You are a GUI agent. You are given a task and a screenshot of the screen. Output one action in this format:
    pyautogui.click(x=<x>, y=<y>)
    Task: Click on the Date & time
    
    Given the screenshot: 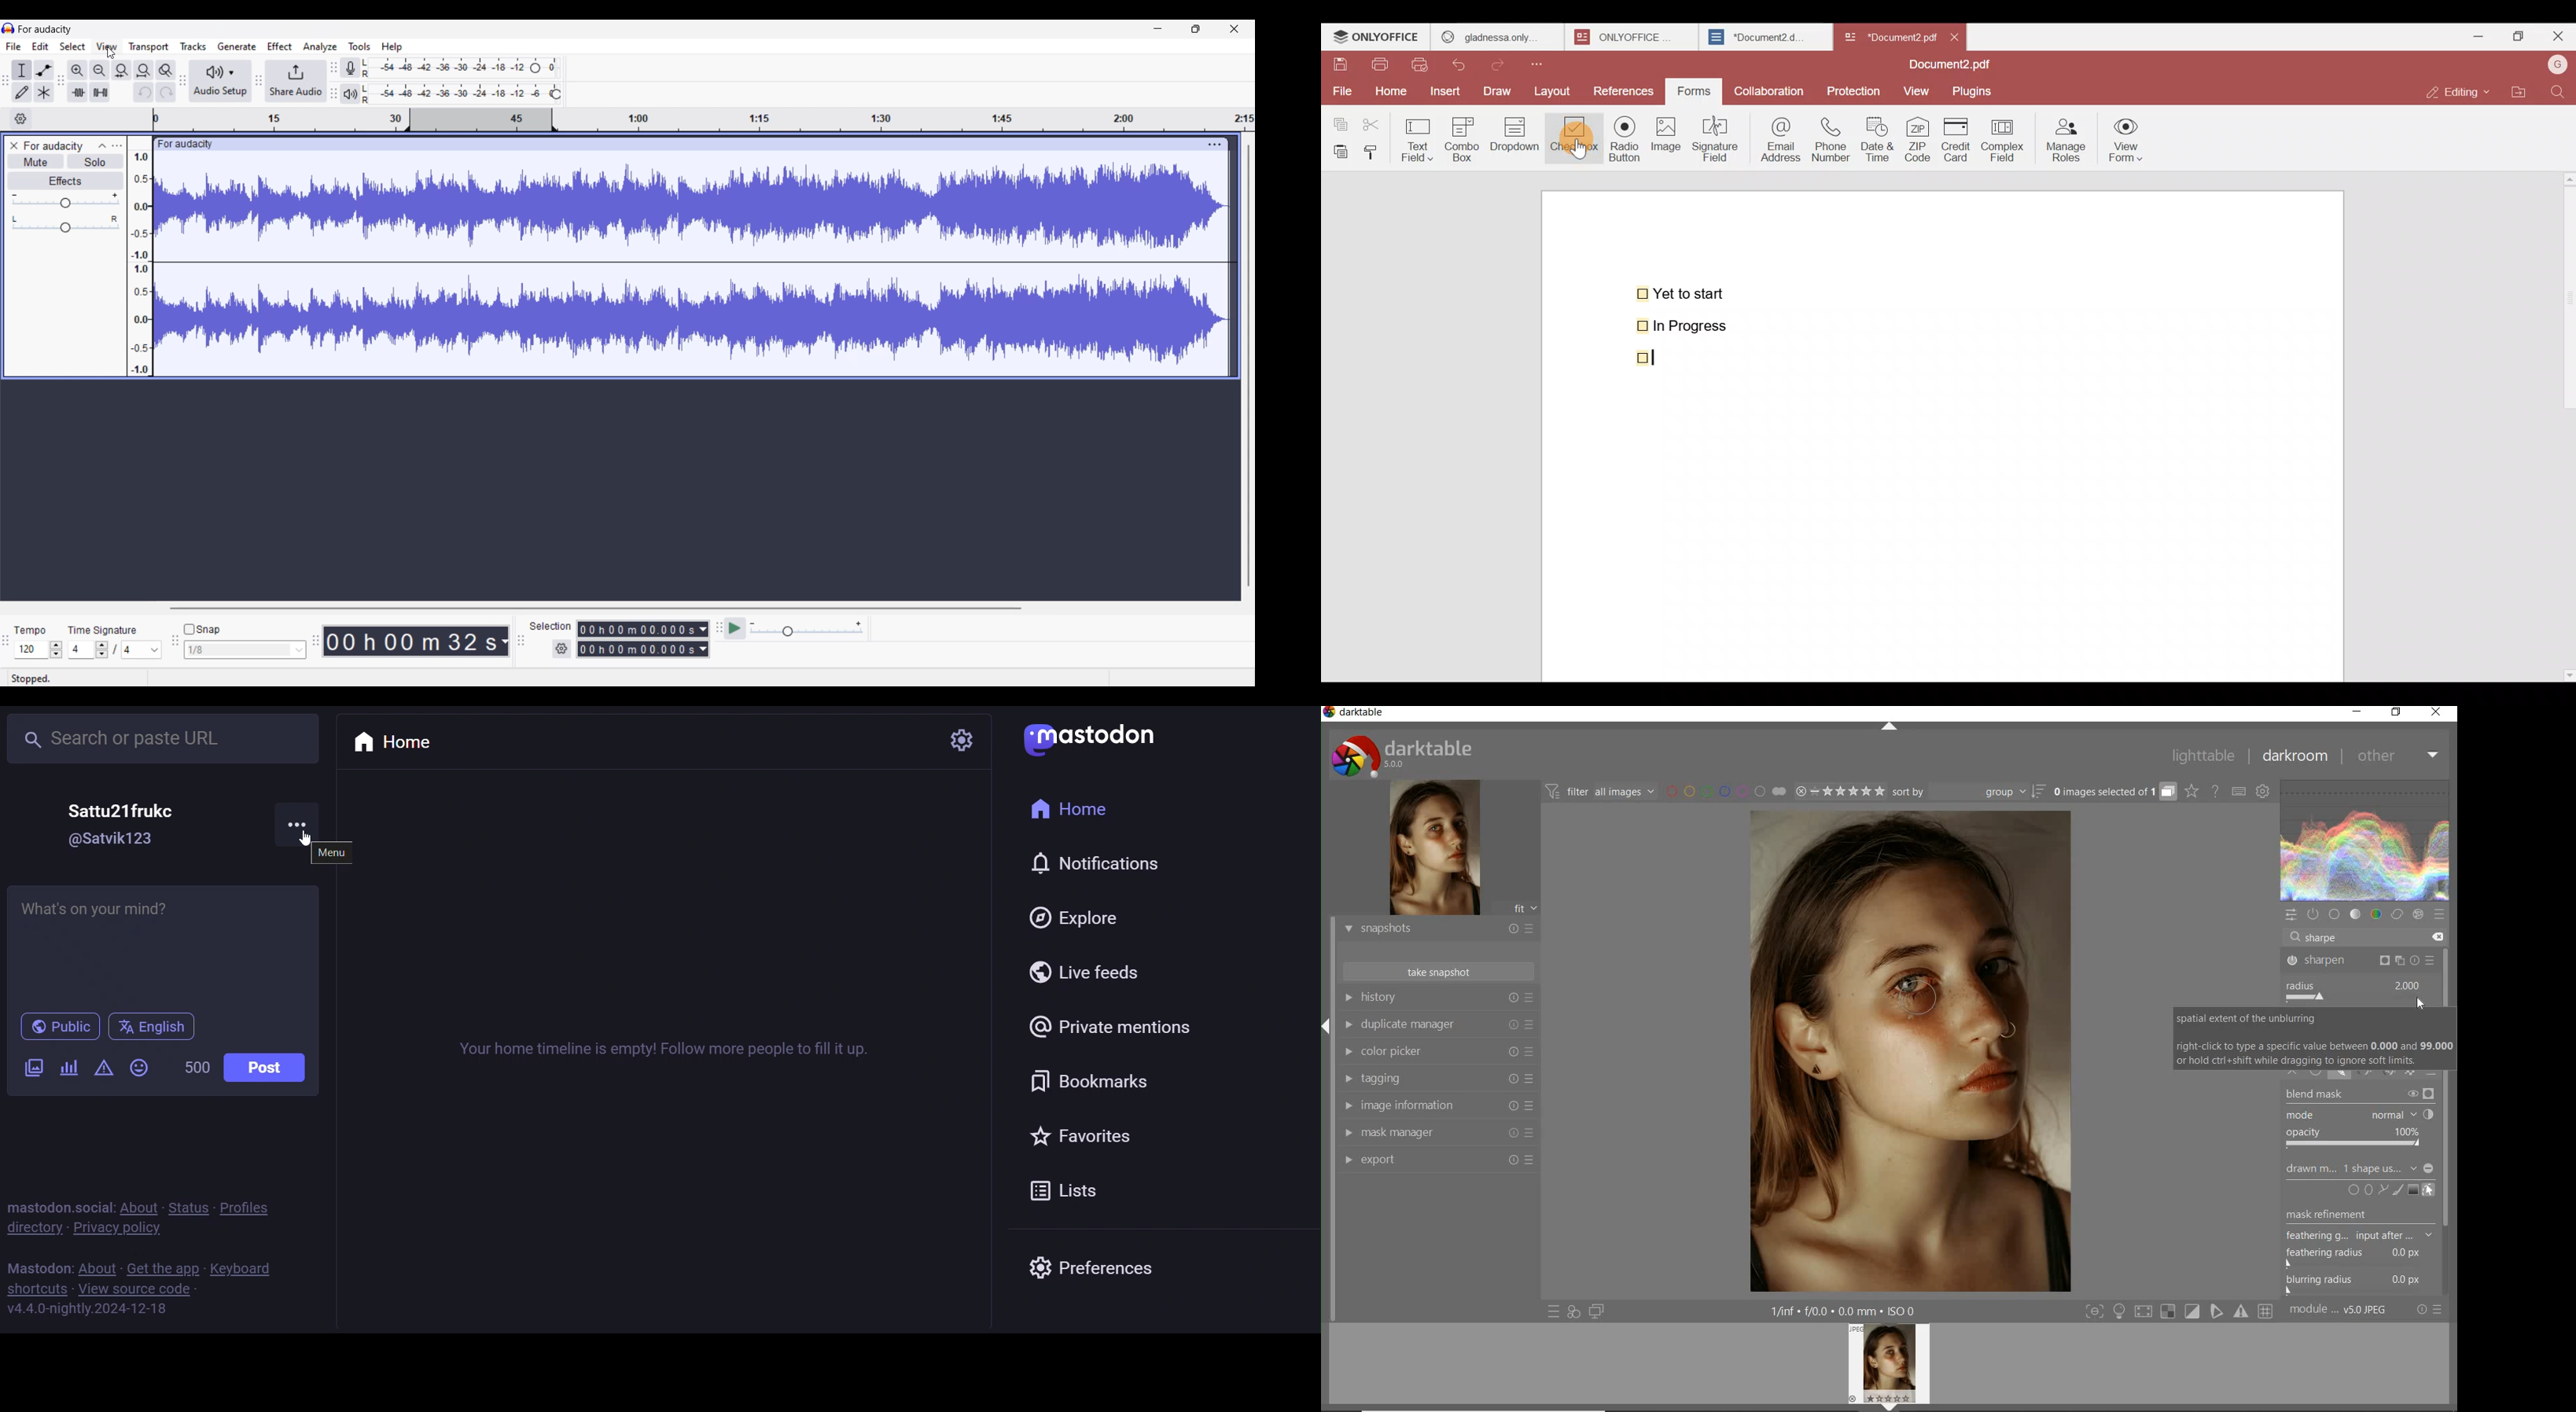 What is the action you would take?
    pyautogui.click(x=1881, y=139)
    